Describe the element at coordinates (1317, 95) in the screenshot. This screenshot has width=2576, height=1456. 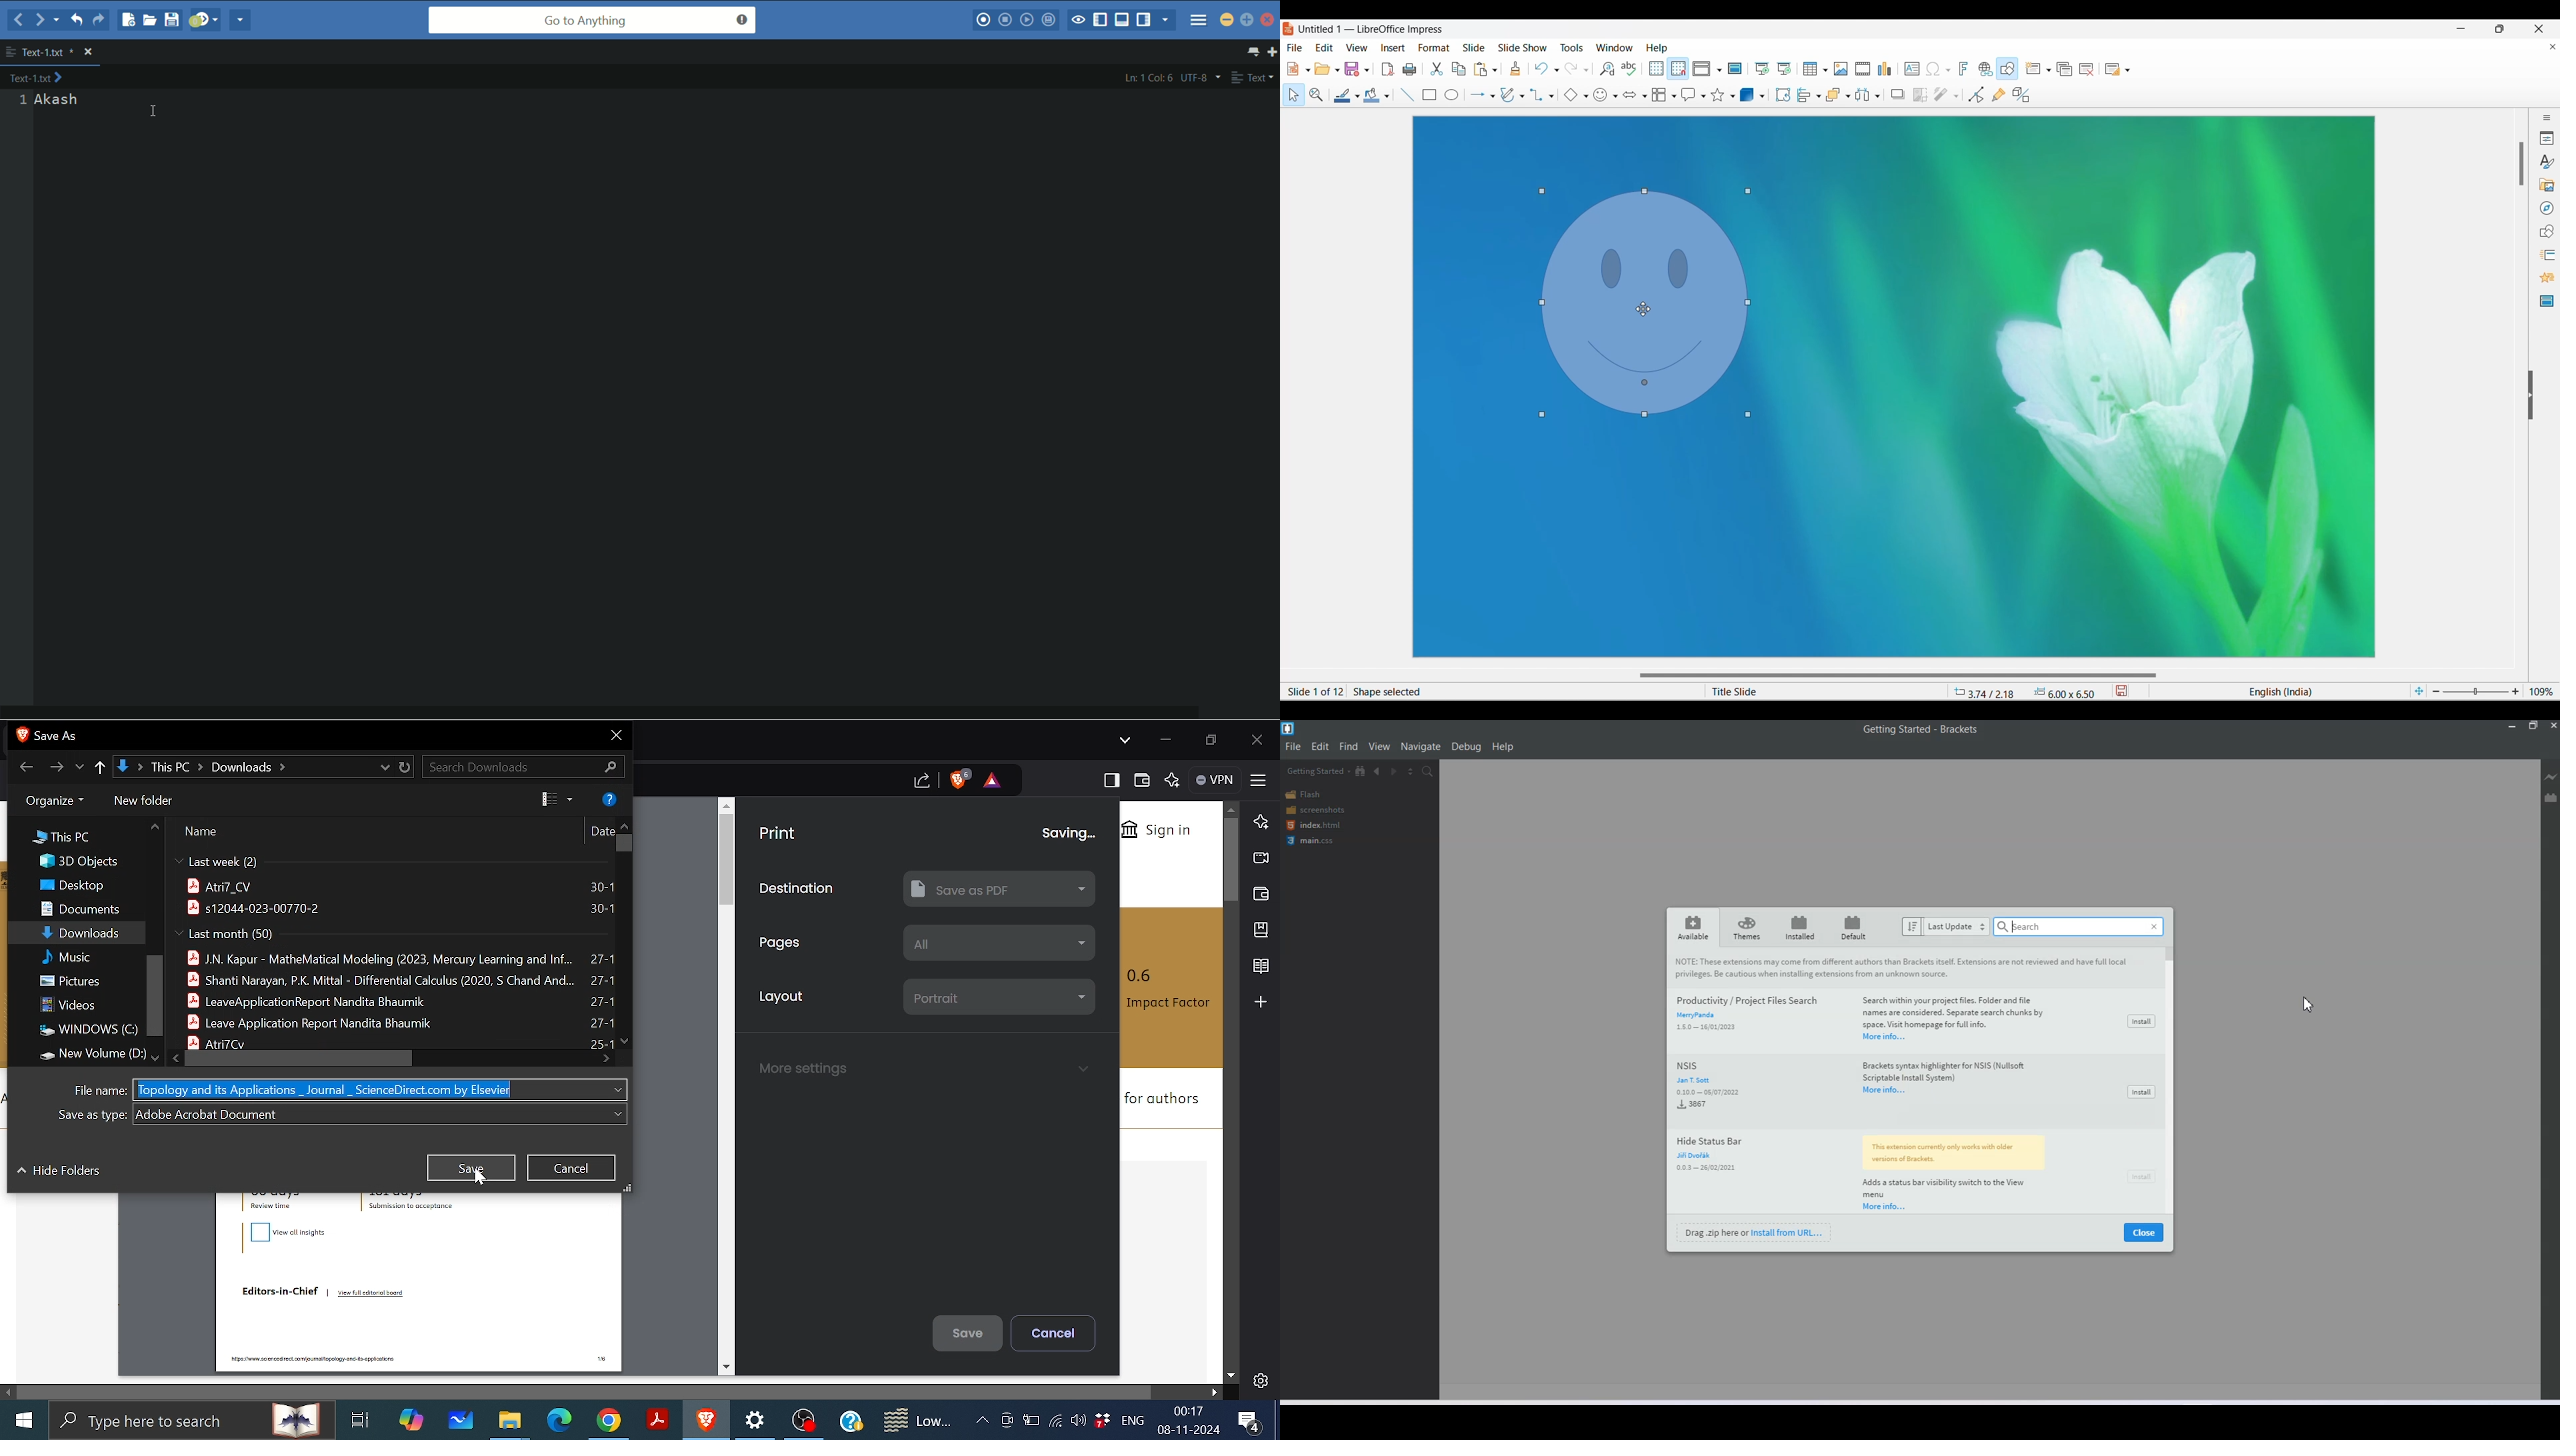
I see `Zoom and pan` at that location.